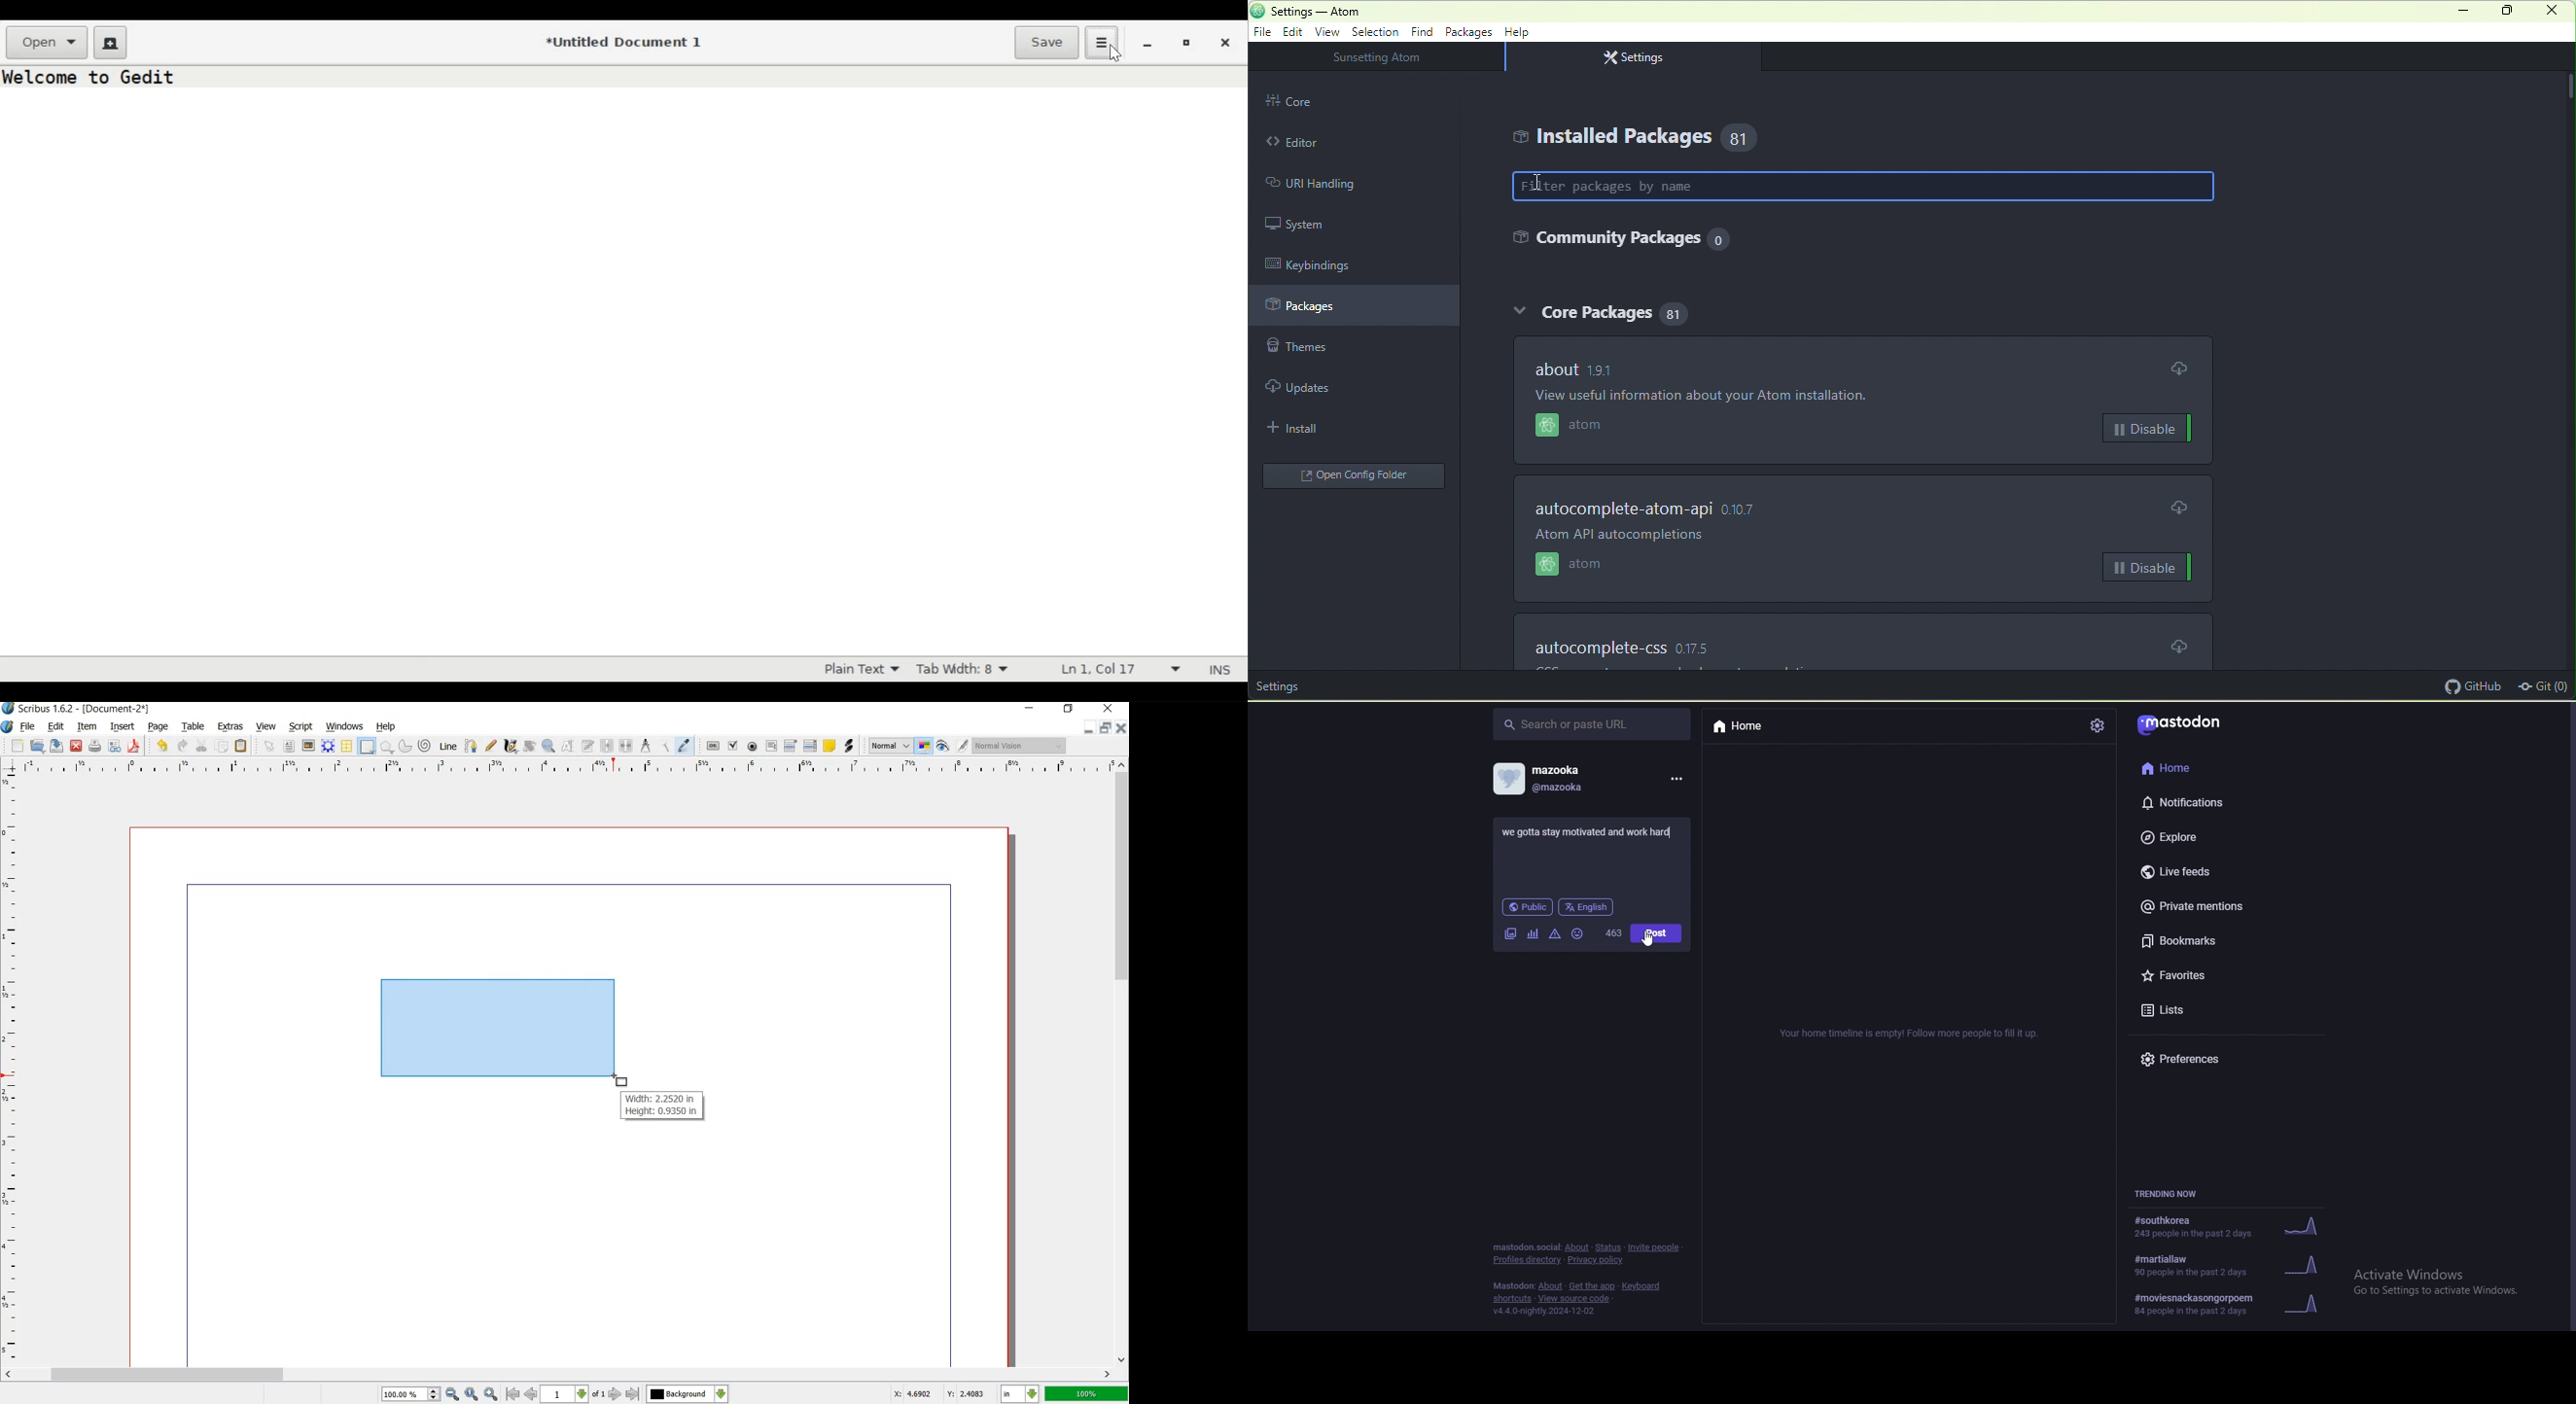 The height and width of the screenshot is (1428, 2576). What do you see at coordinates (1596, 1260) in the screenshot?
I see `privacy policy` at bounding box center [1596, 1260].